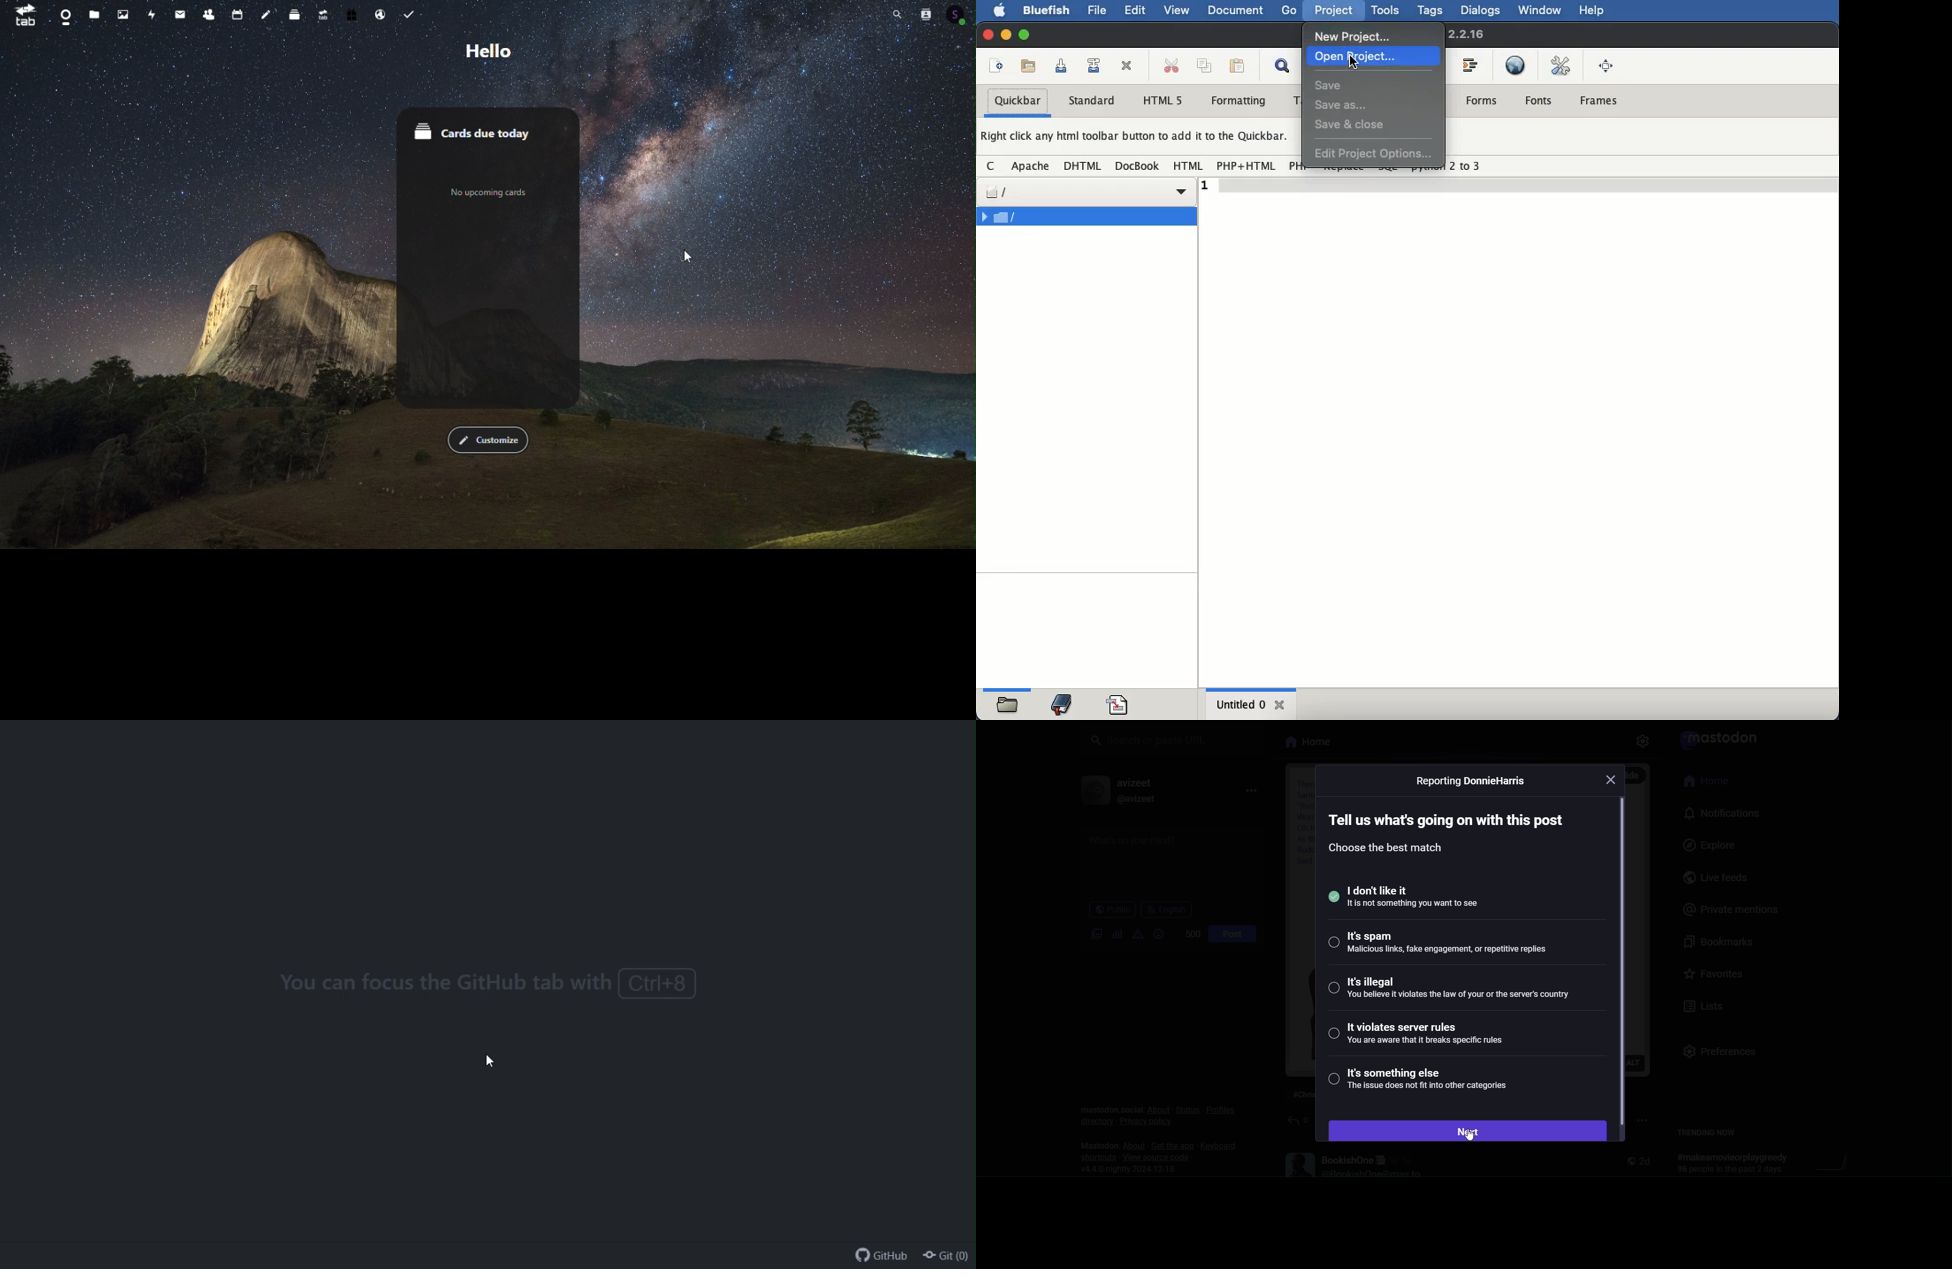 The width and height of the screenshot is (1960, 1288). Describe the element at coordinates (1247, 165) in the screenshot. I see `php + html` at that location.